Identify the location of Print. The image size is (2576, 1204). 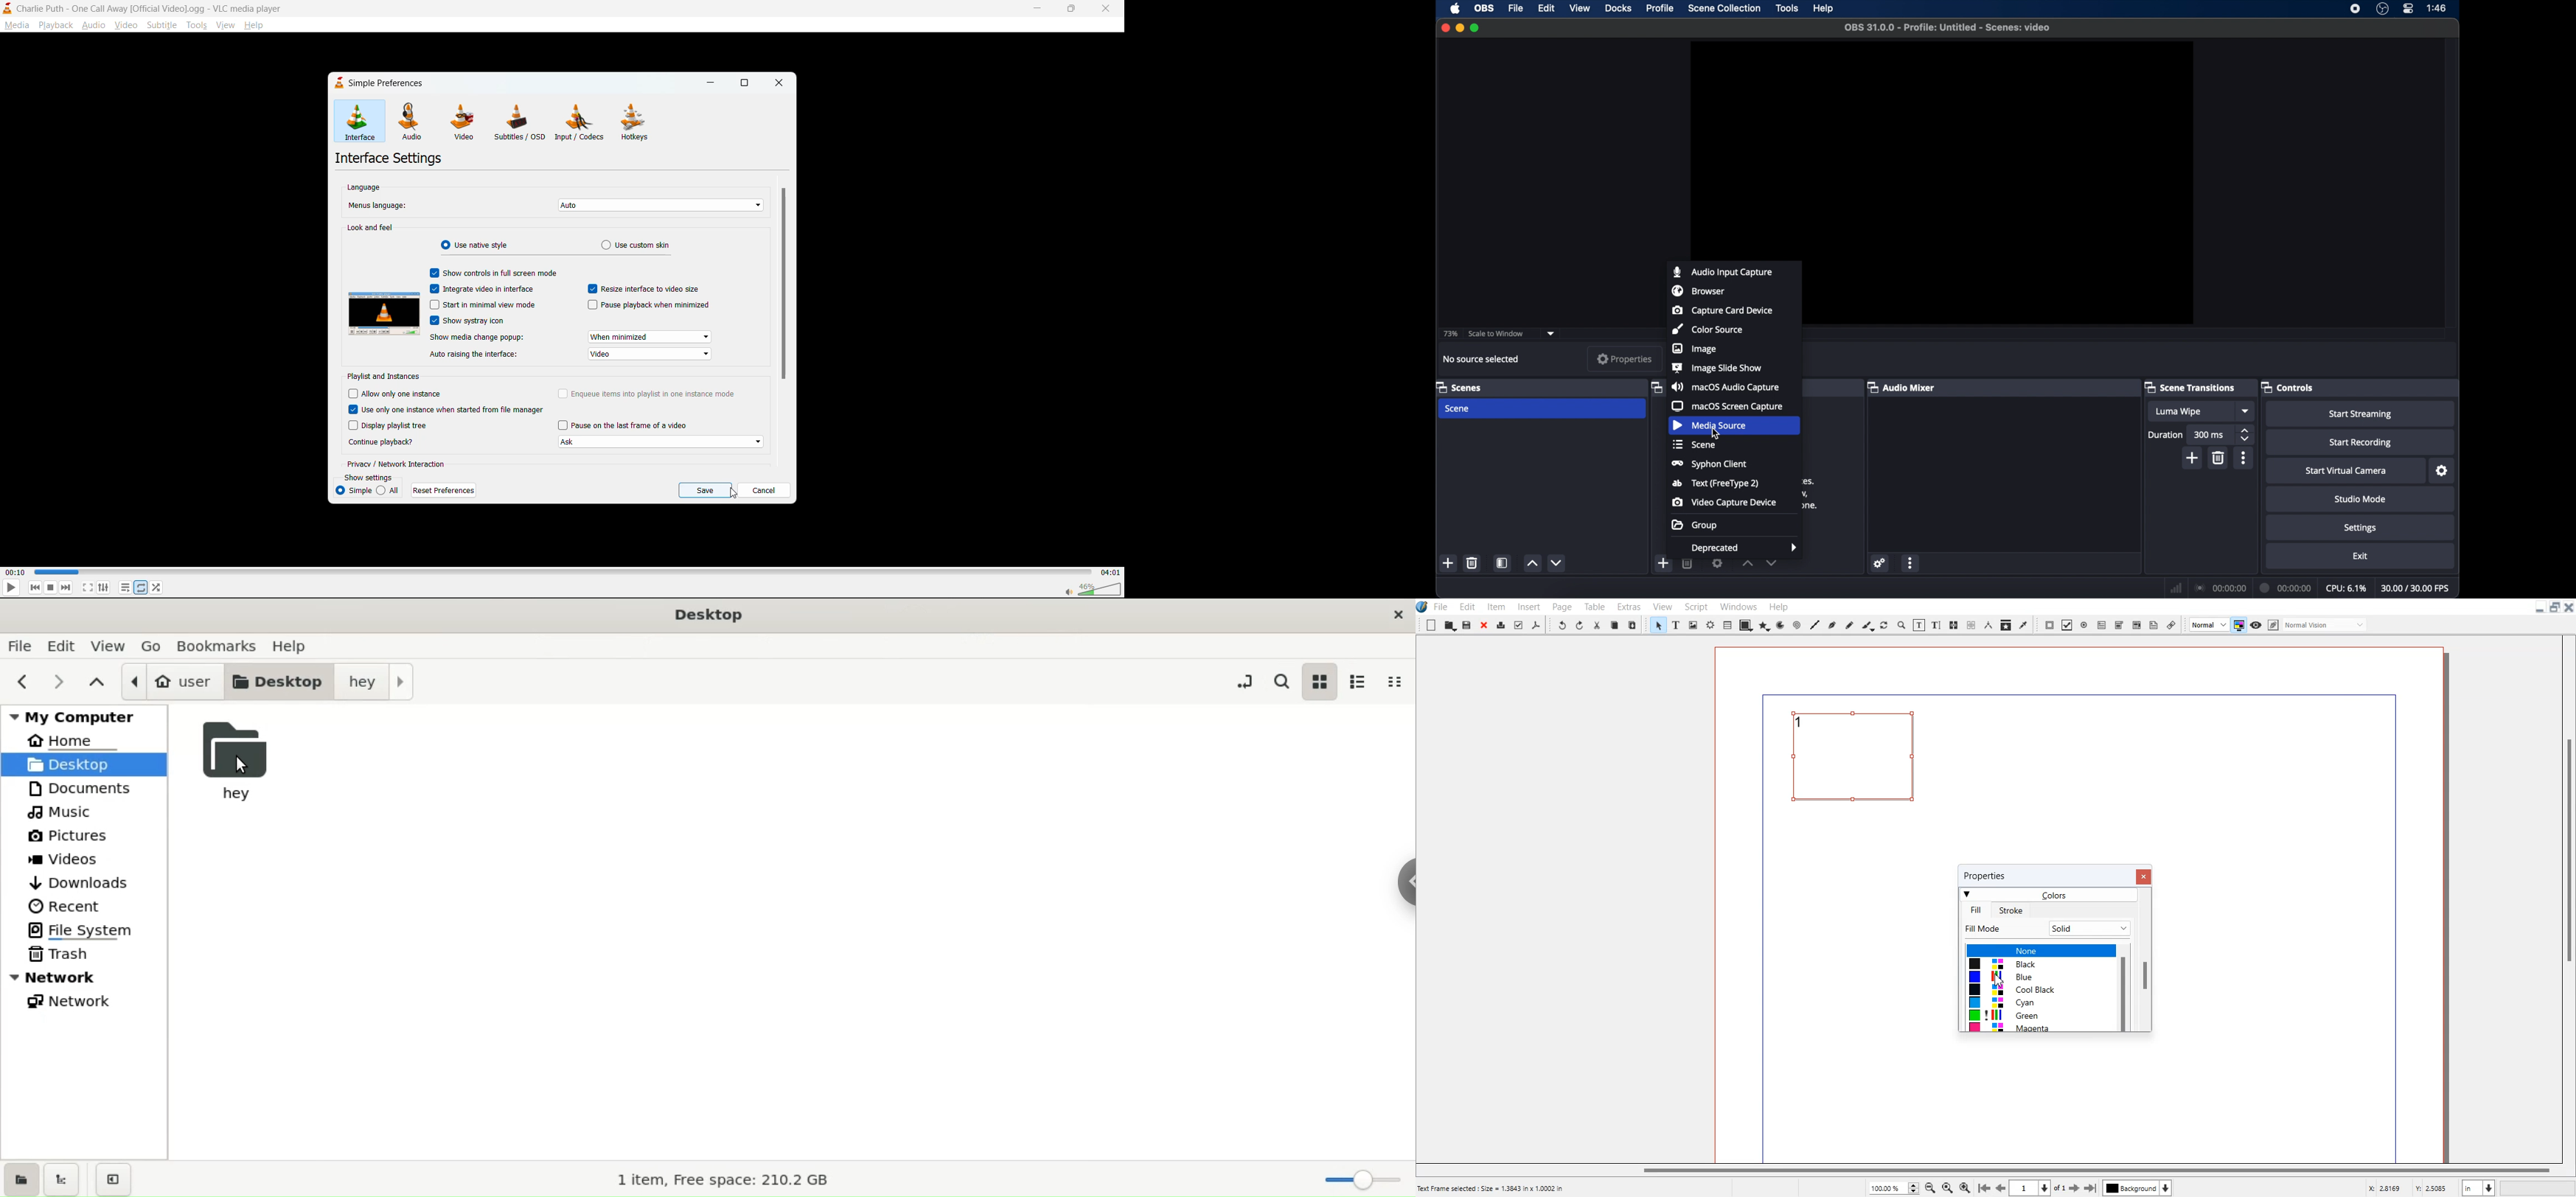
(1502, 624).